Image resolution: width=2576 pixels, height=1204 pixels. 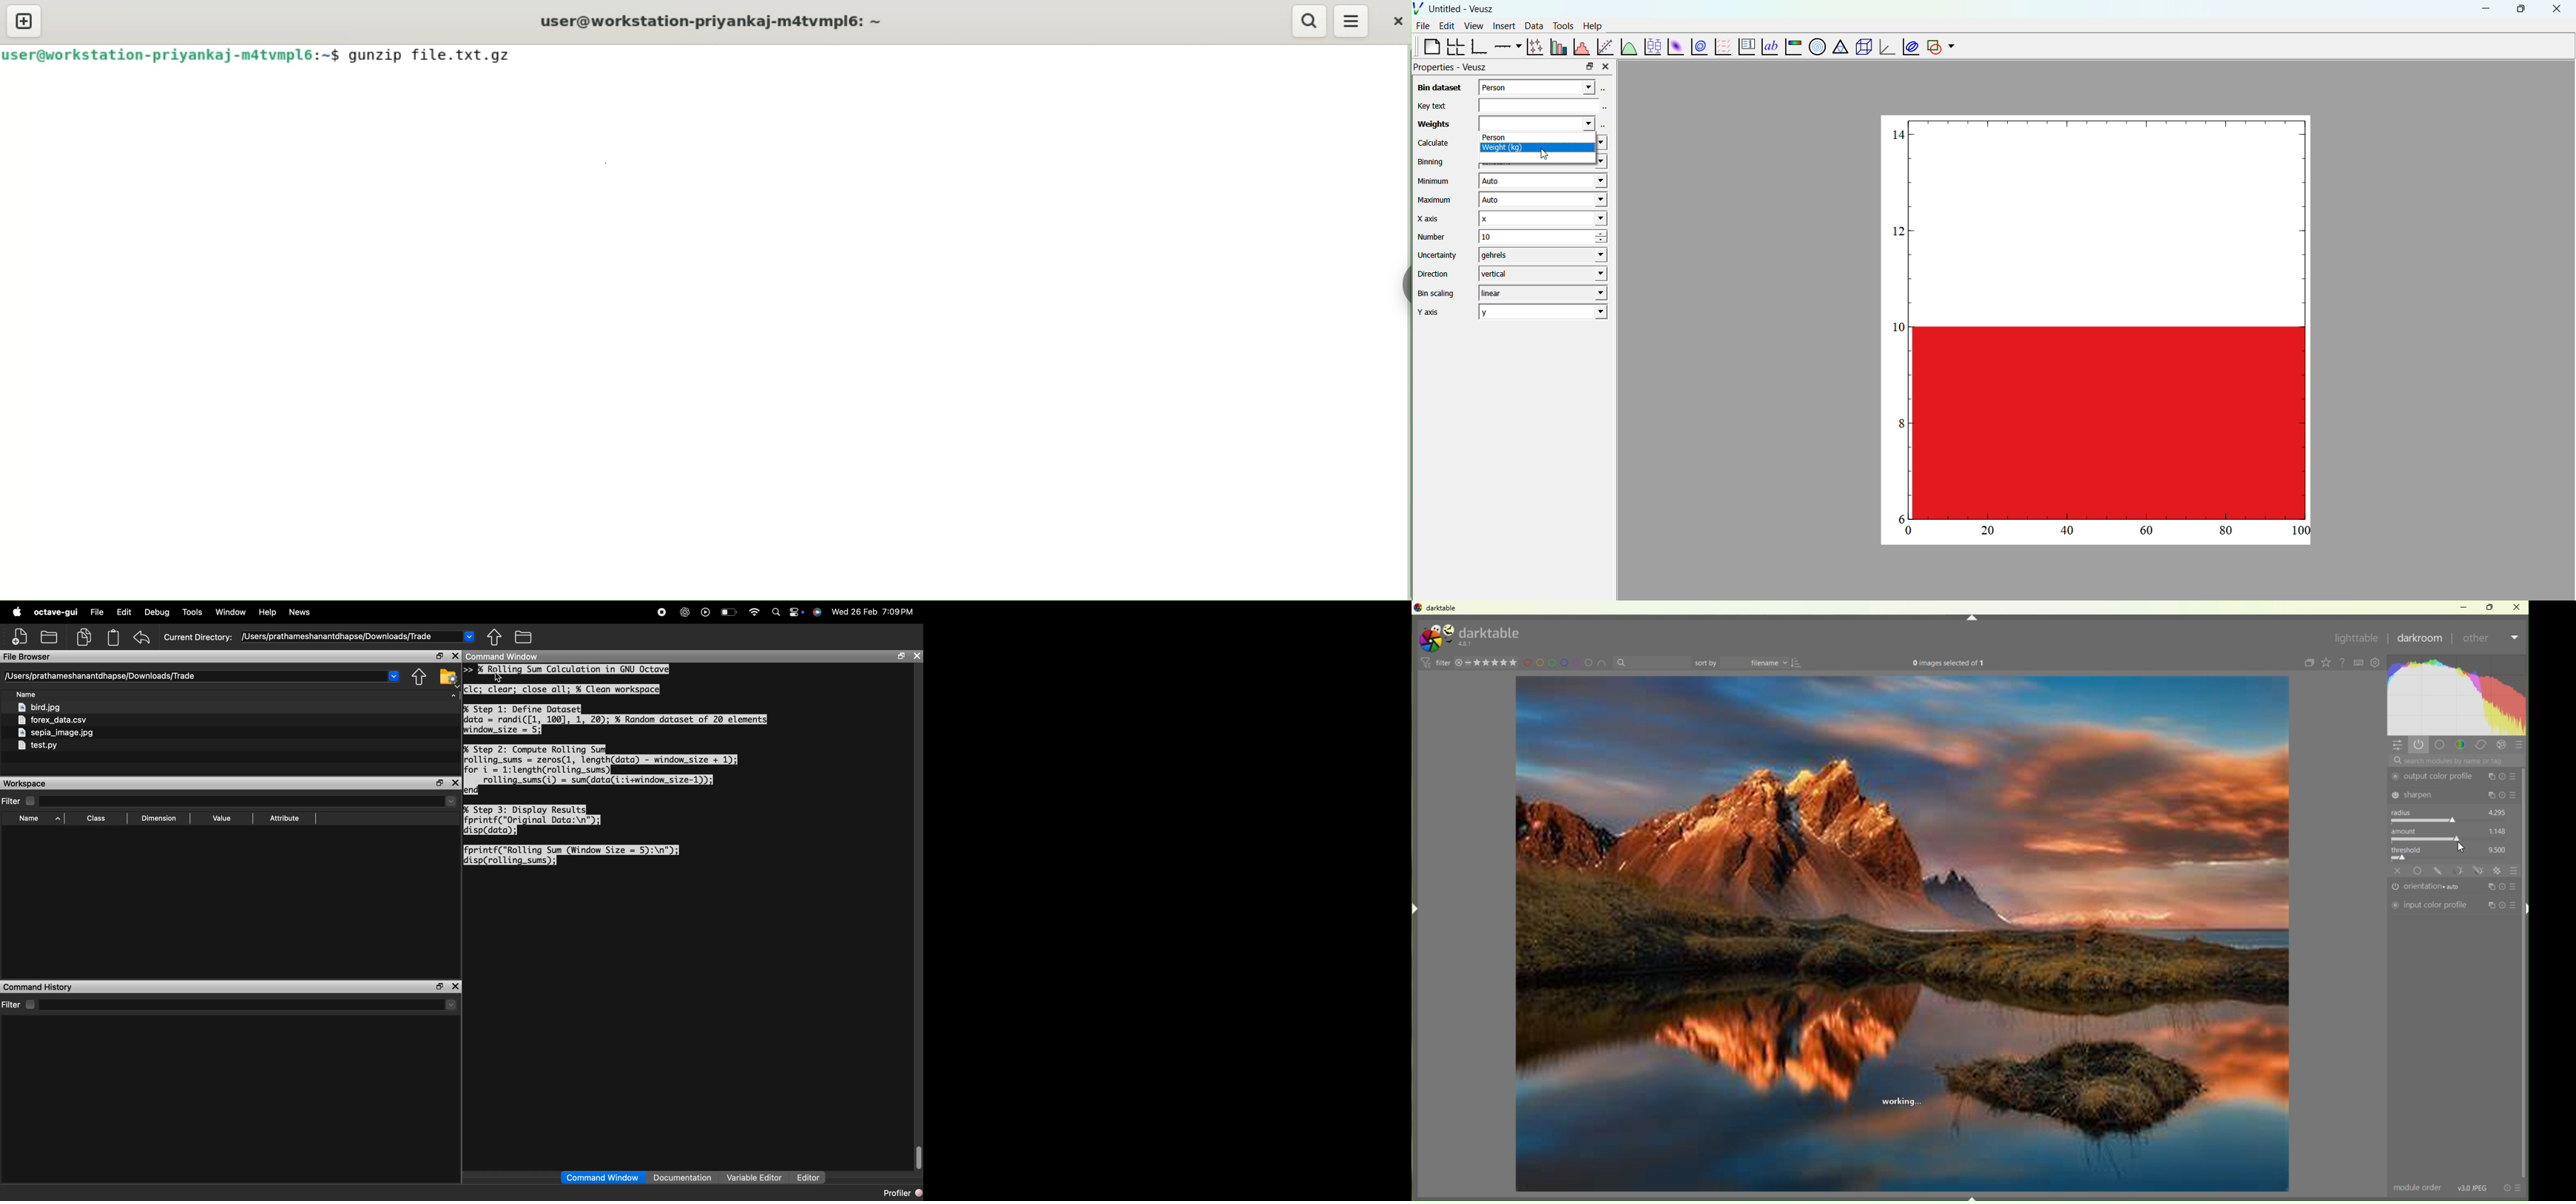 What do you see at coordinates (320, 637) in the screenshot?
I see `current directory` at bounding box center [320, 637].